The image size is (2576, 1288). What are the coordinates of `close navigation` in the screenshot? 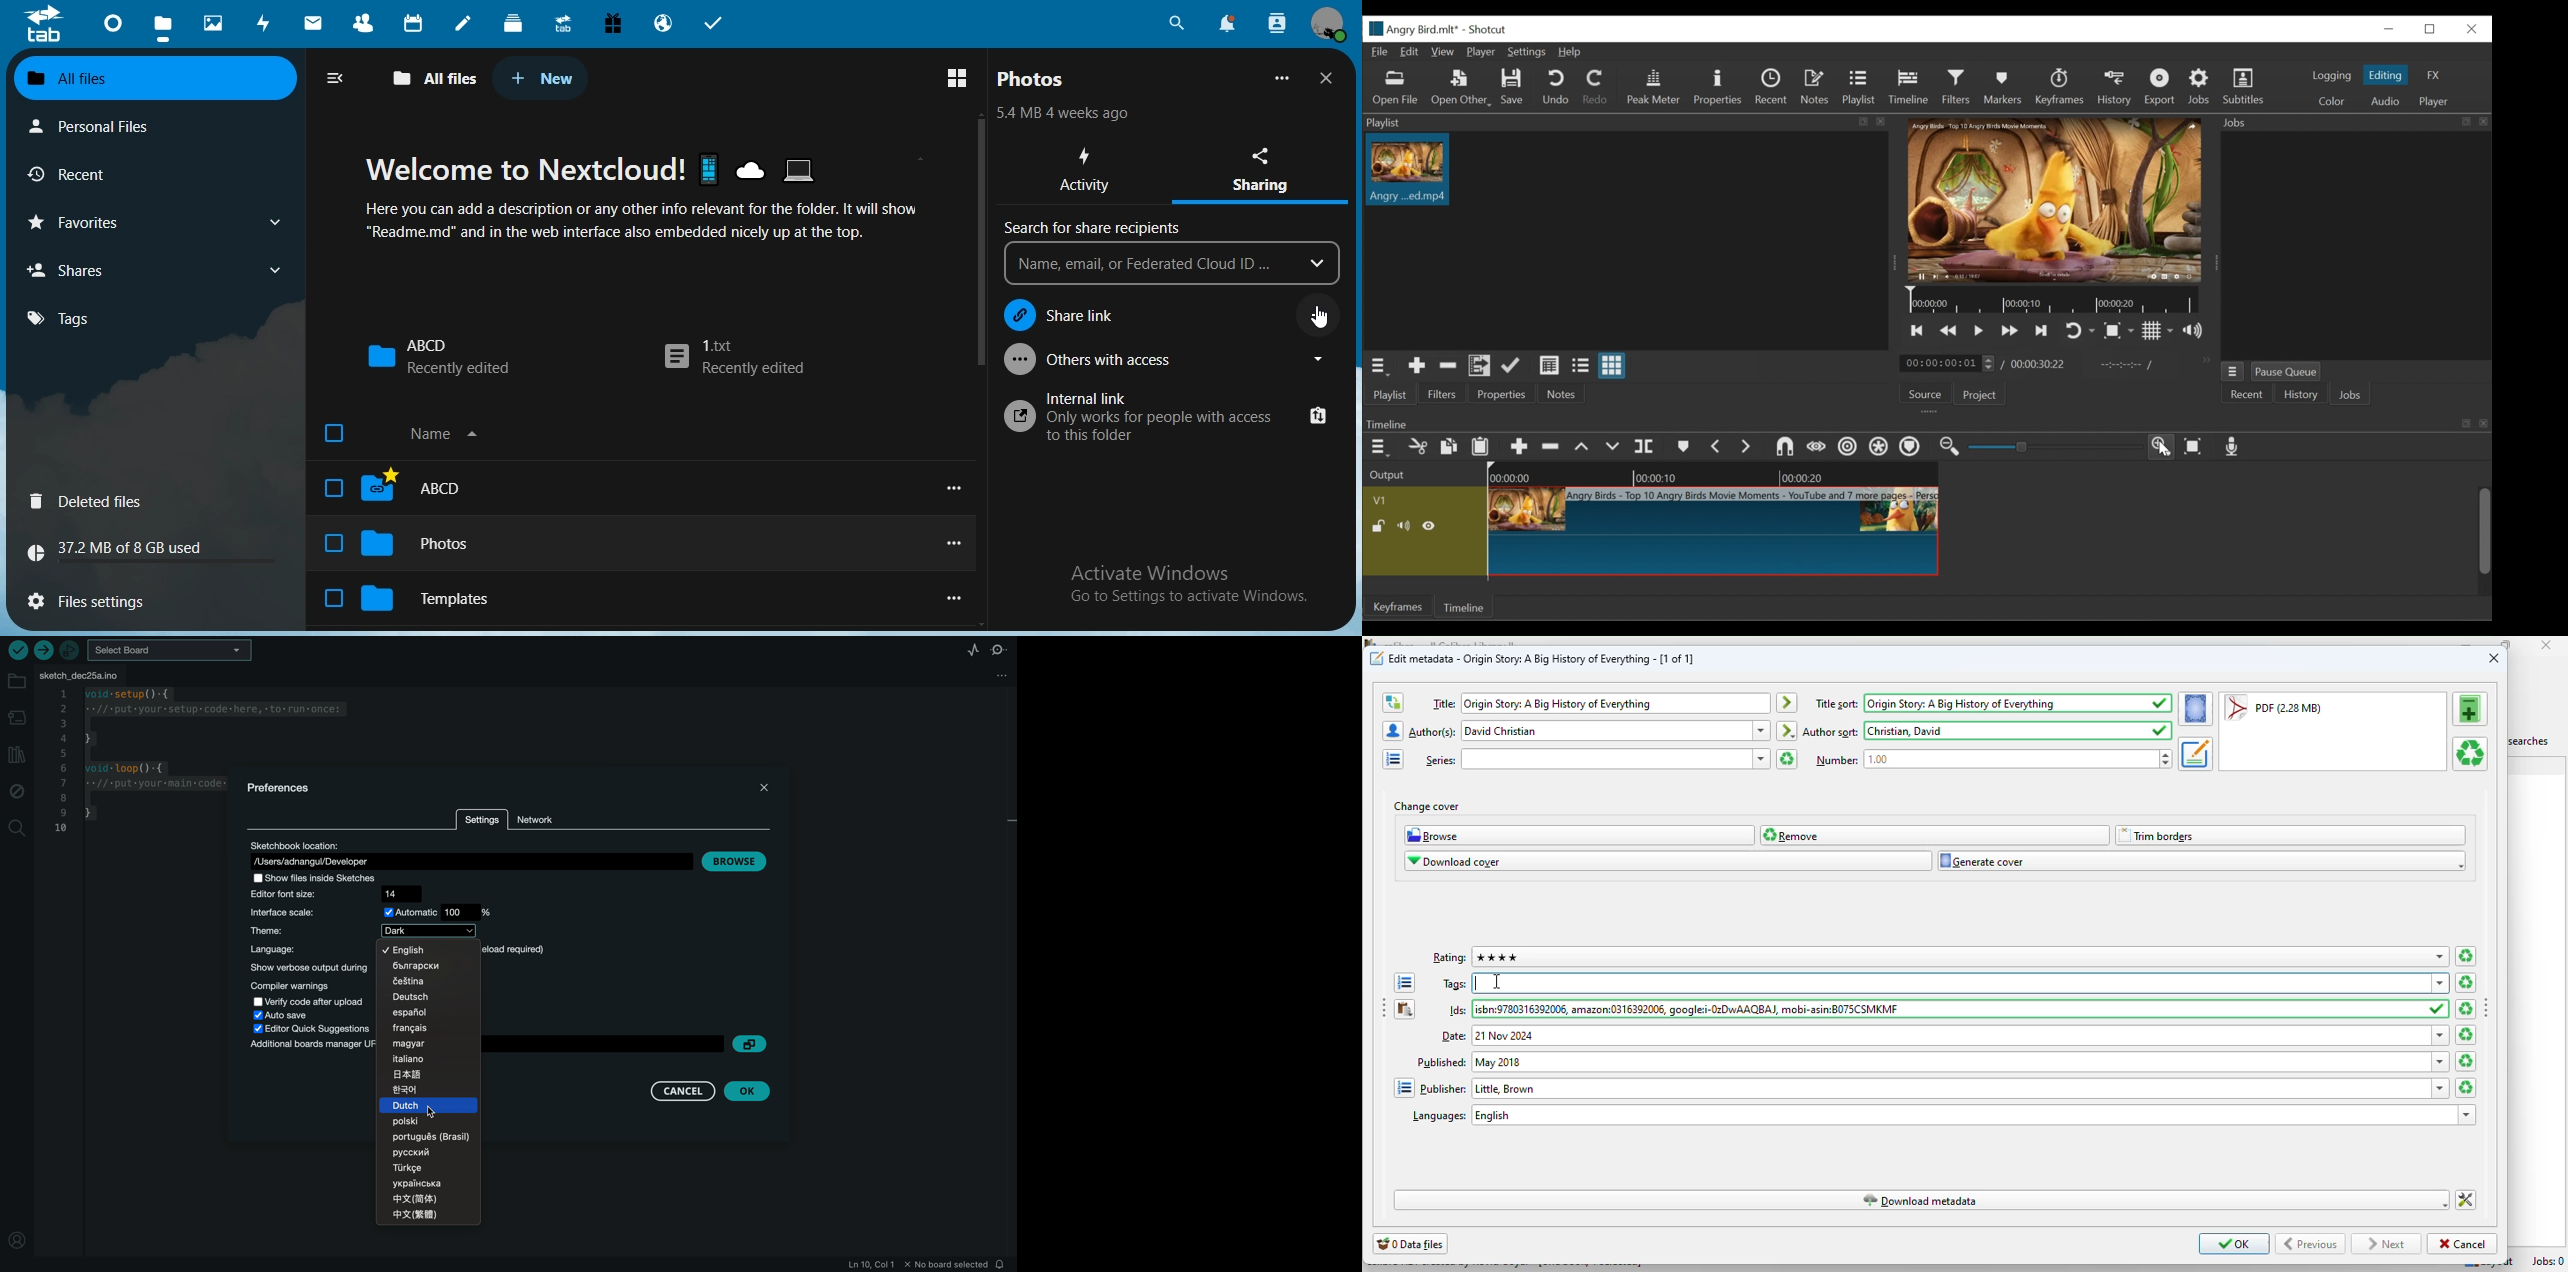 It's located at (340, 78).